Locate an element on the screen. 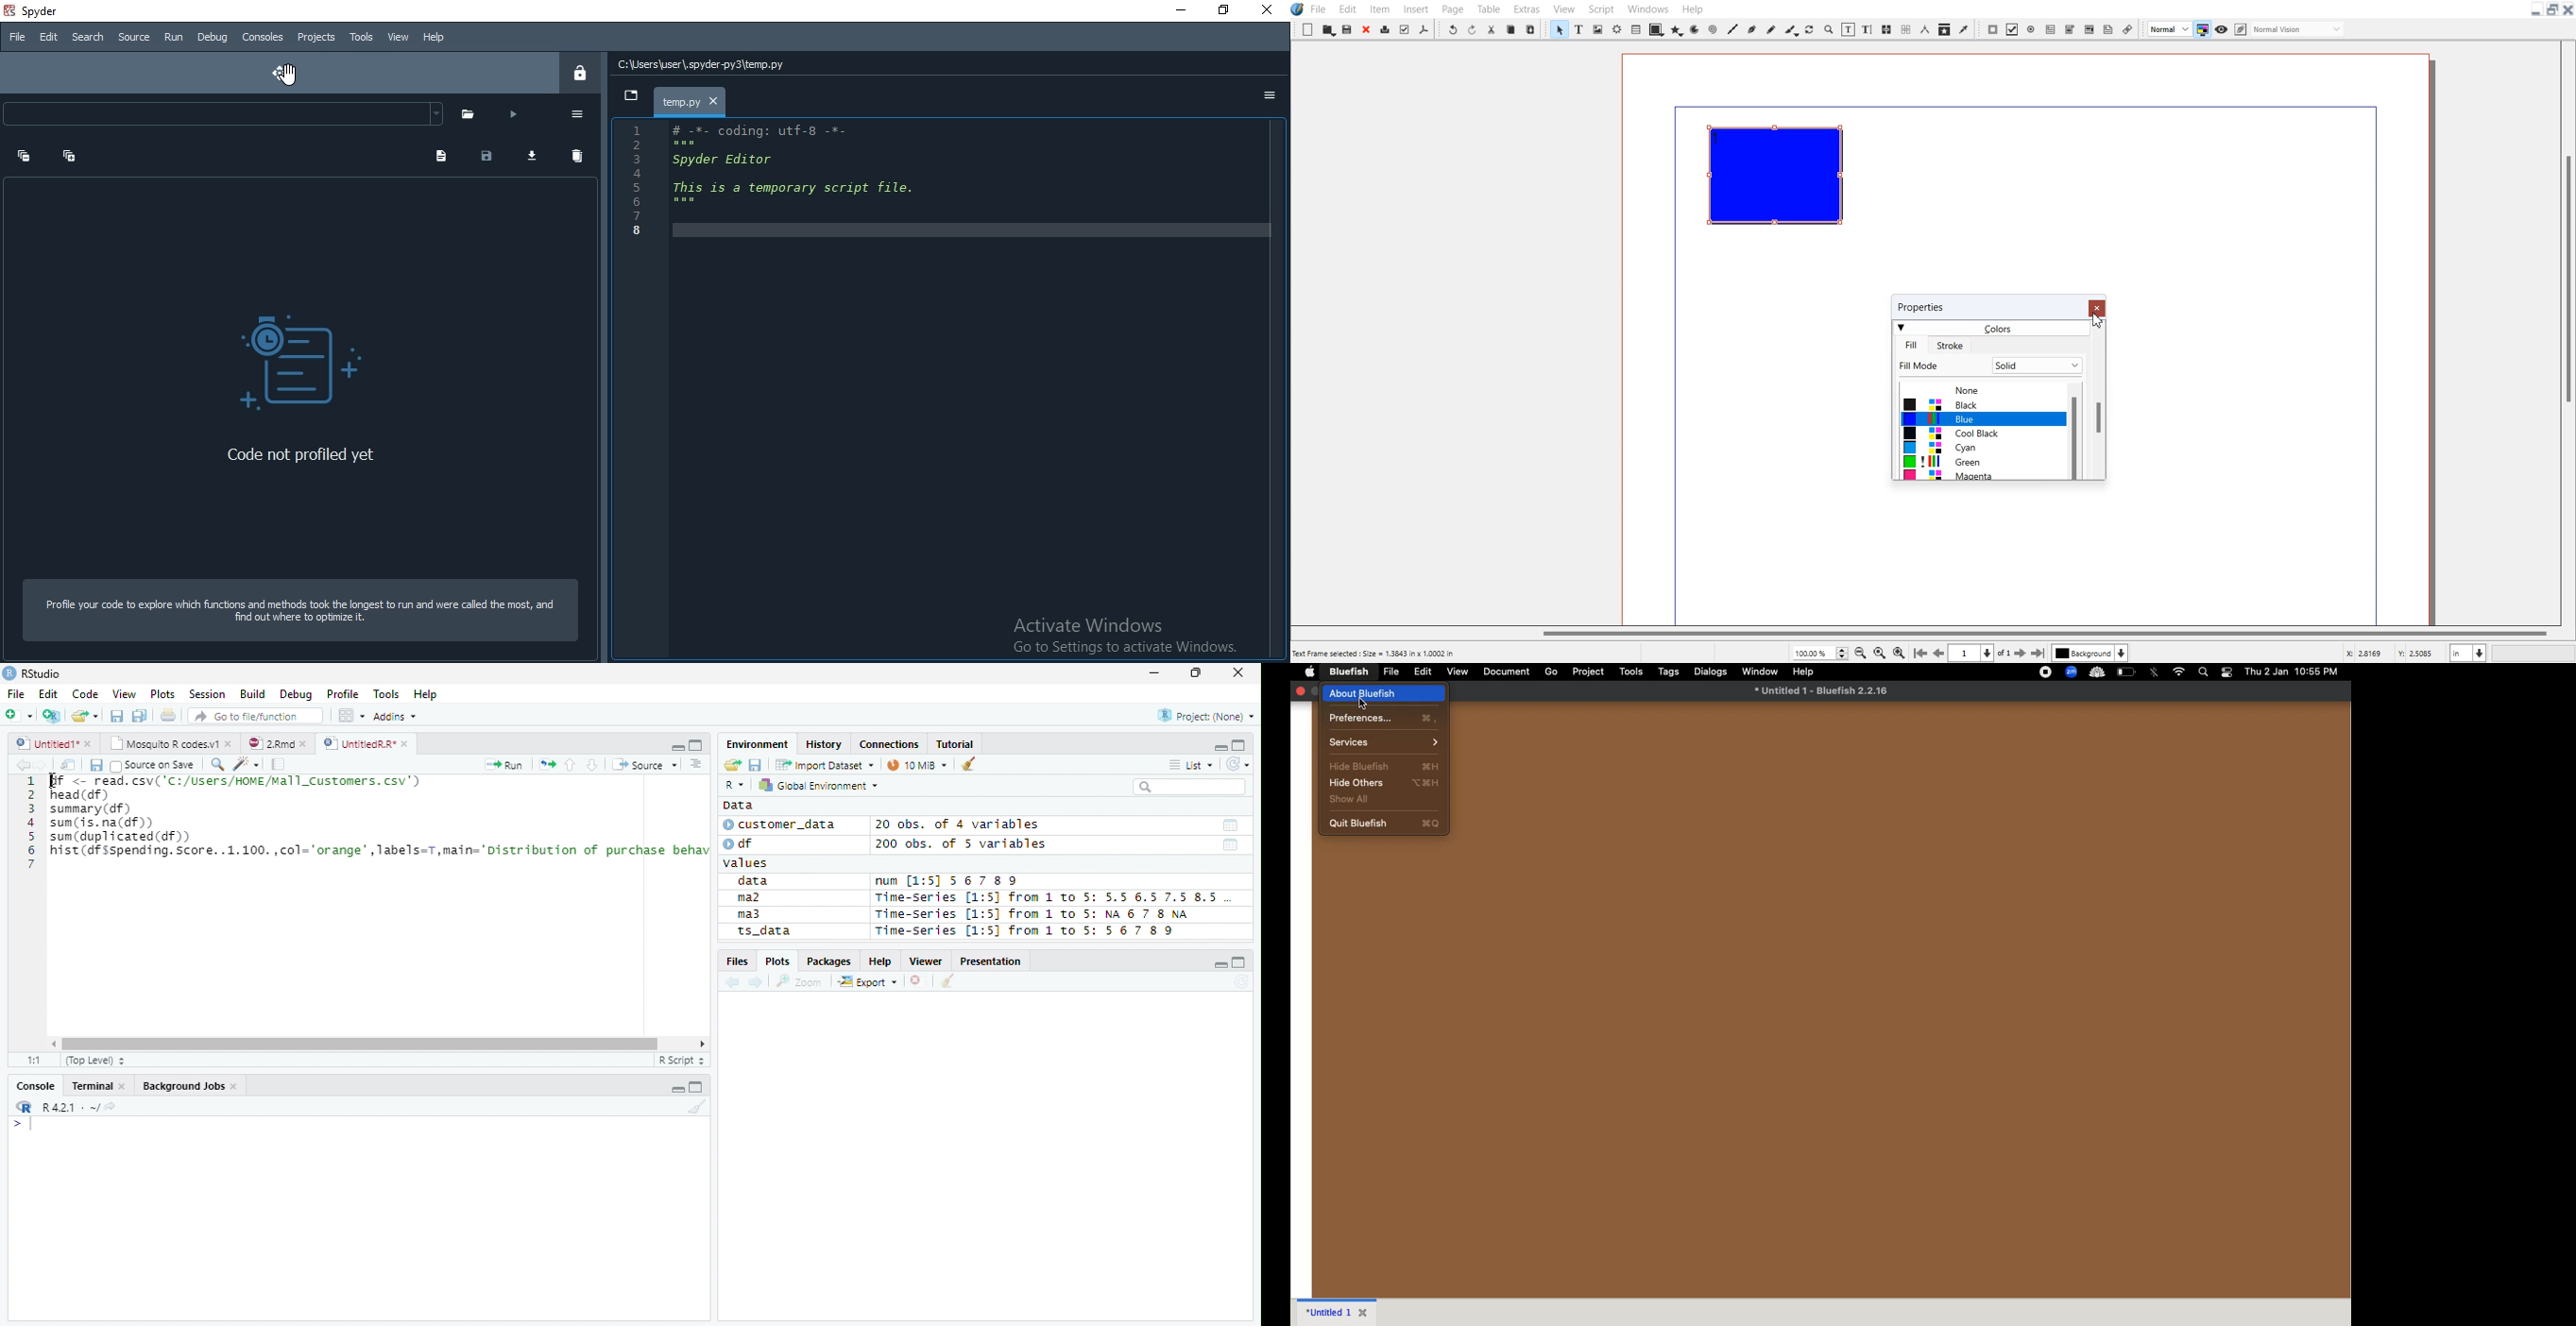 Image resolution: width=2576 pixels, height=1344 pixels. Terminal is located at coordinates (98, 1088).